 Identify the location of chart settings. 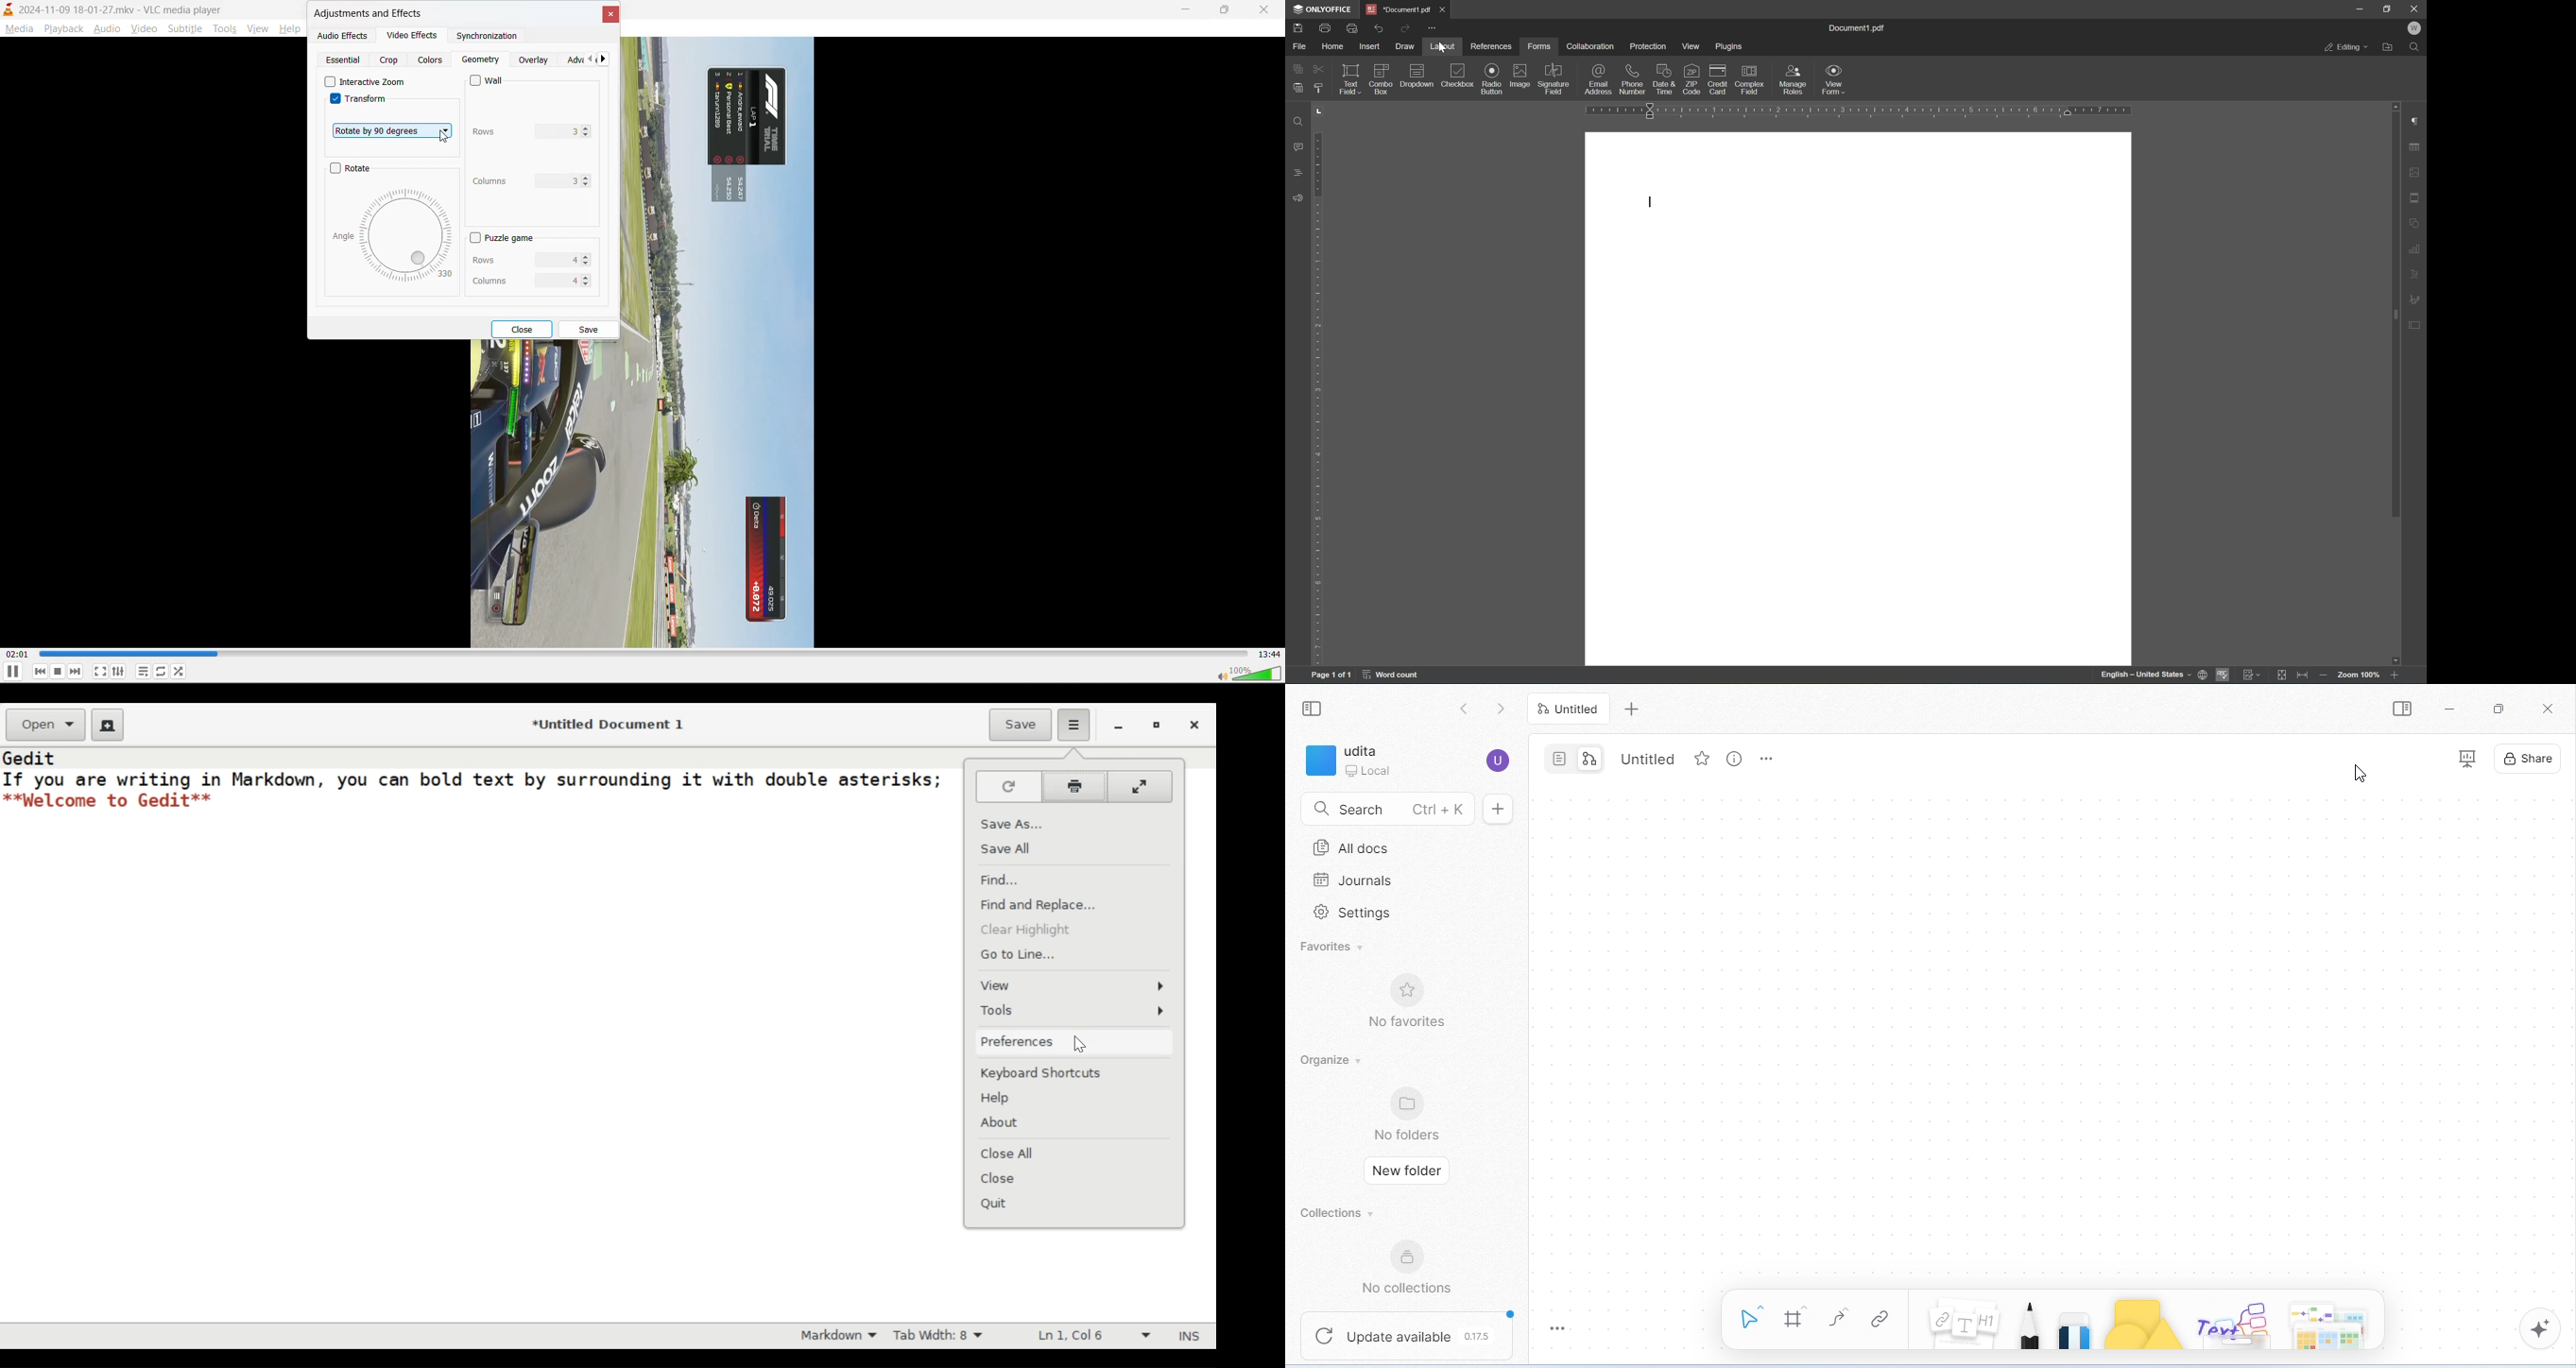
(2418, 248).